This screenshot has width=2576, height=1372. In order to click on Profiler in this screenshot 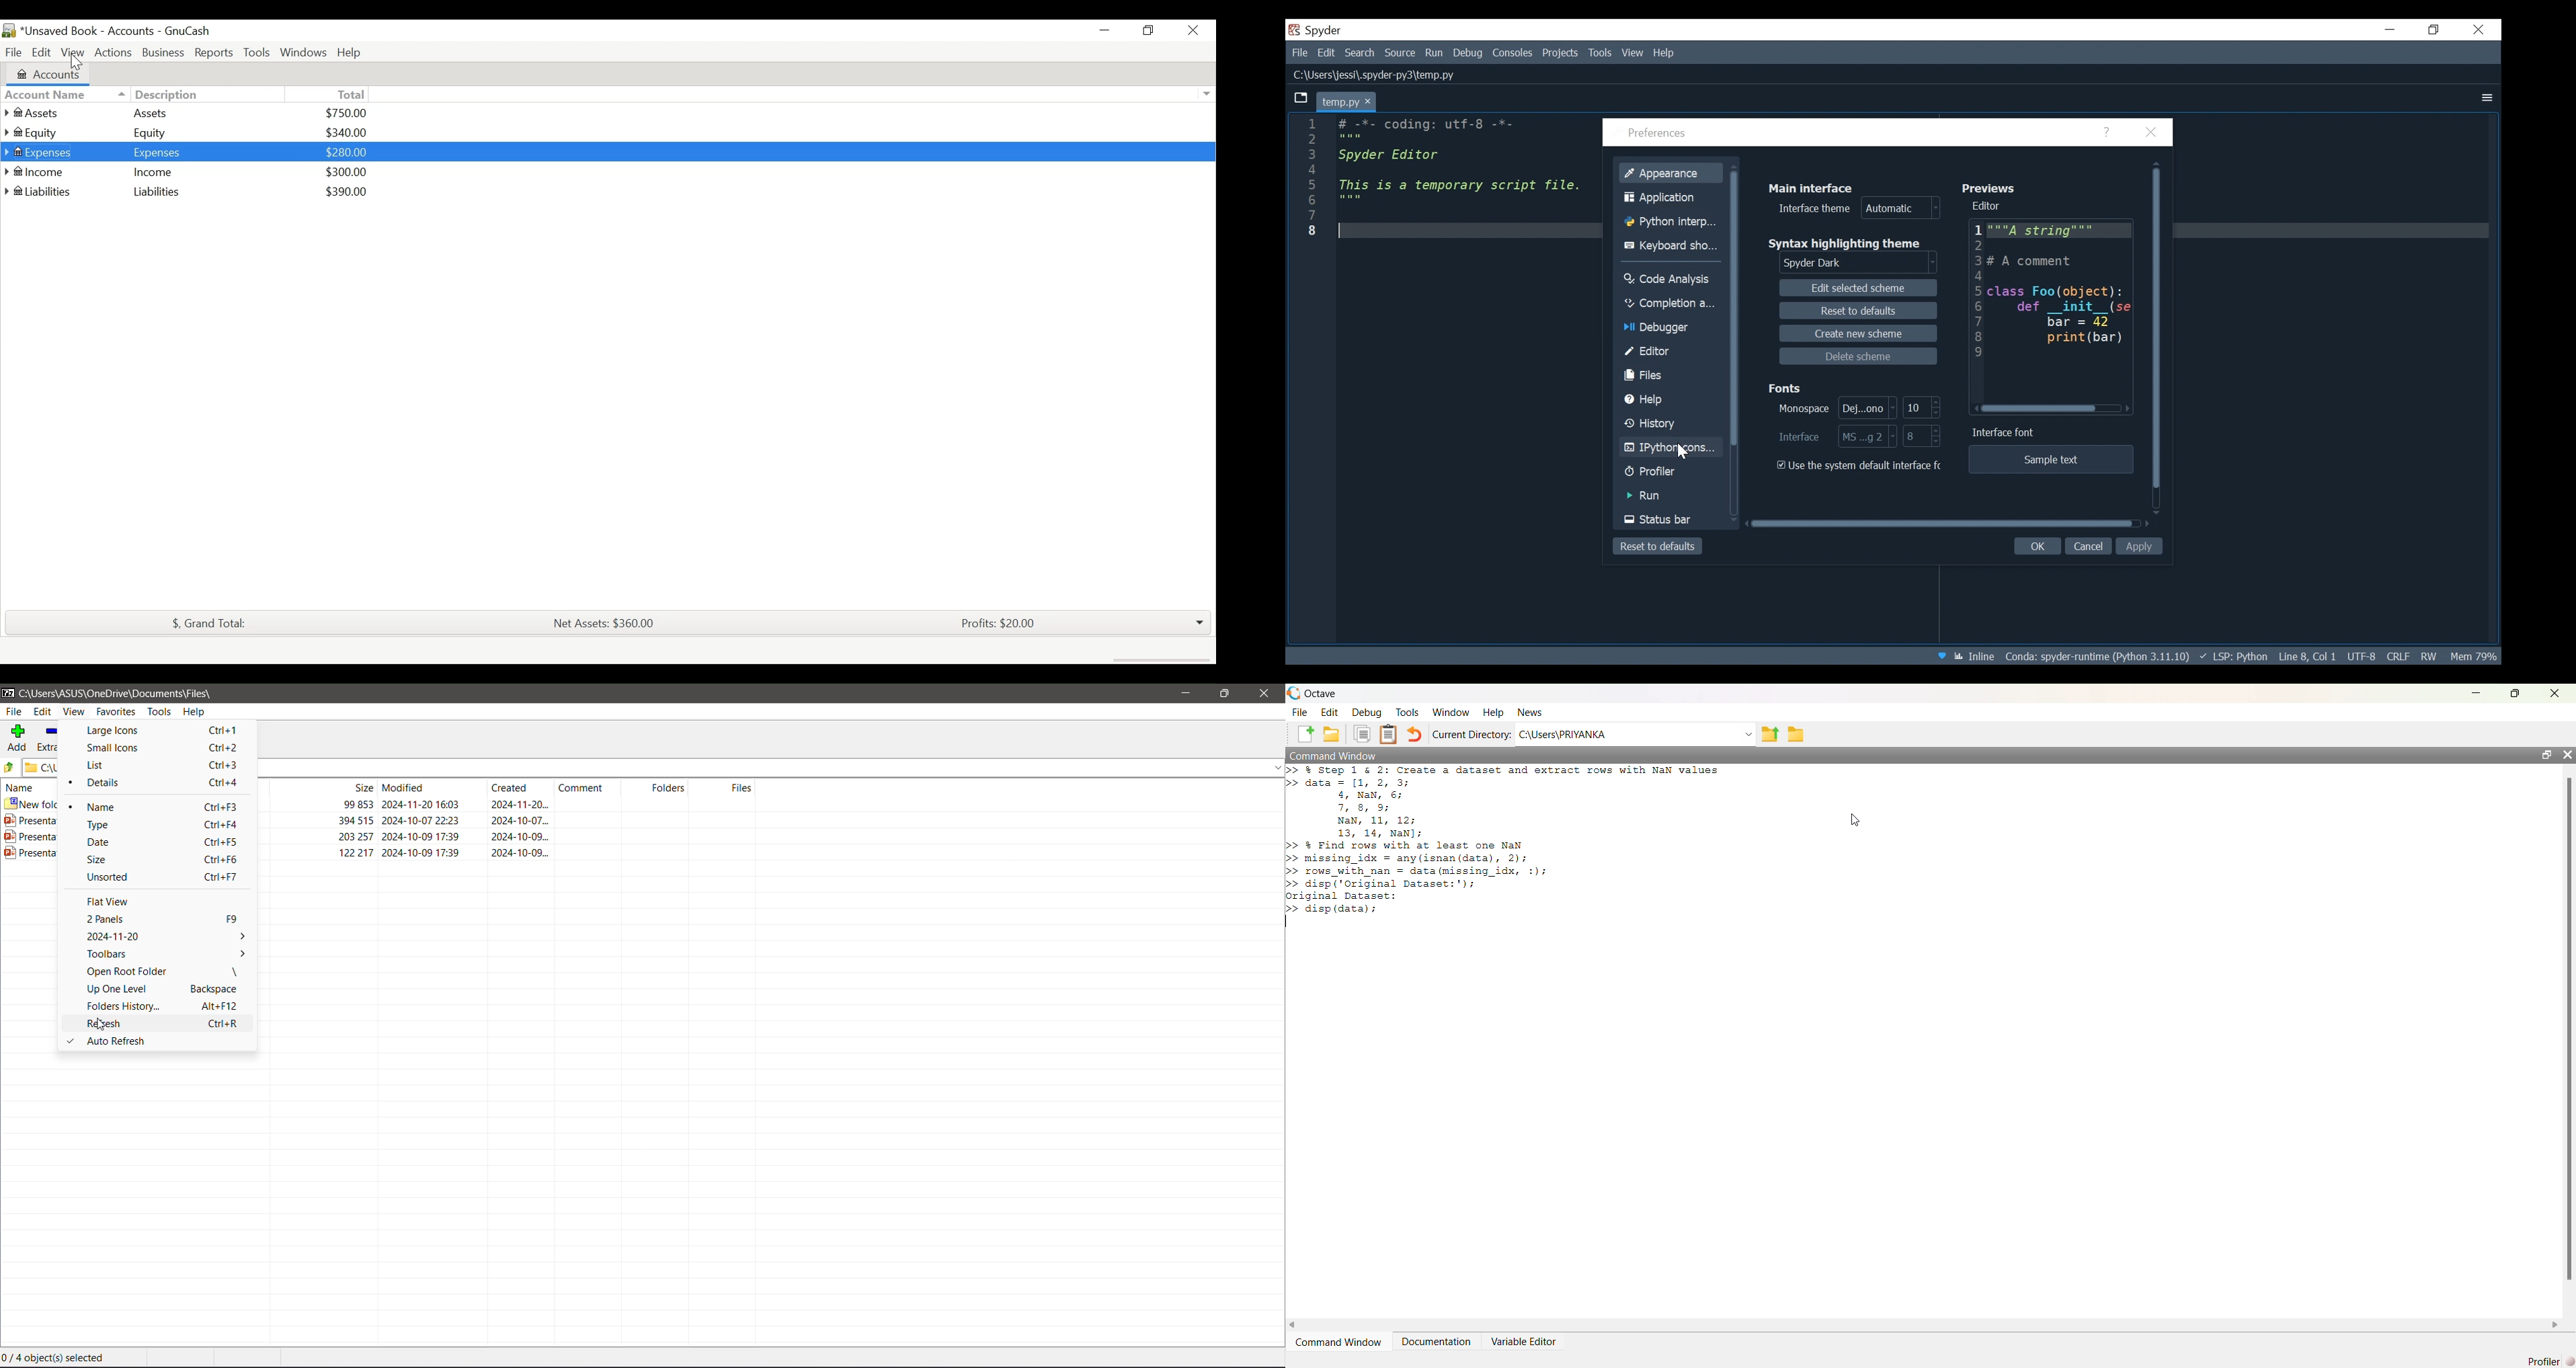, I will do `click(1657, 473)`.